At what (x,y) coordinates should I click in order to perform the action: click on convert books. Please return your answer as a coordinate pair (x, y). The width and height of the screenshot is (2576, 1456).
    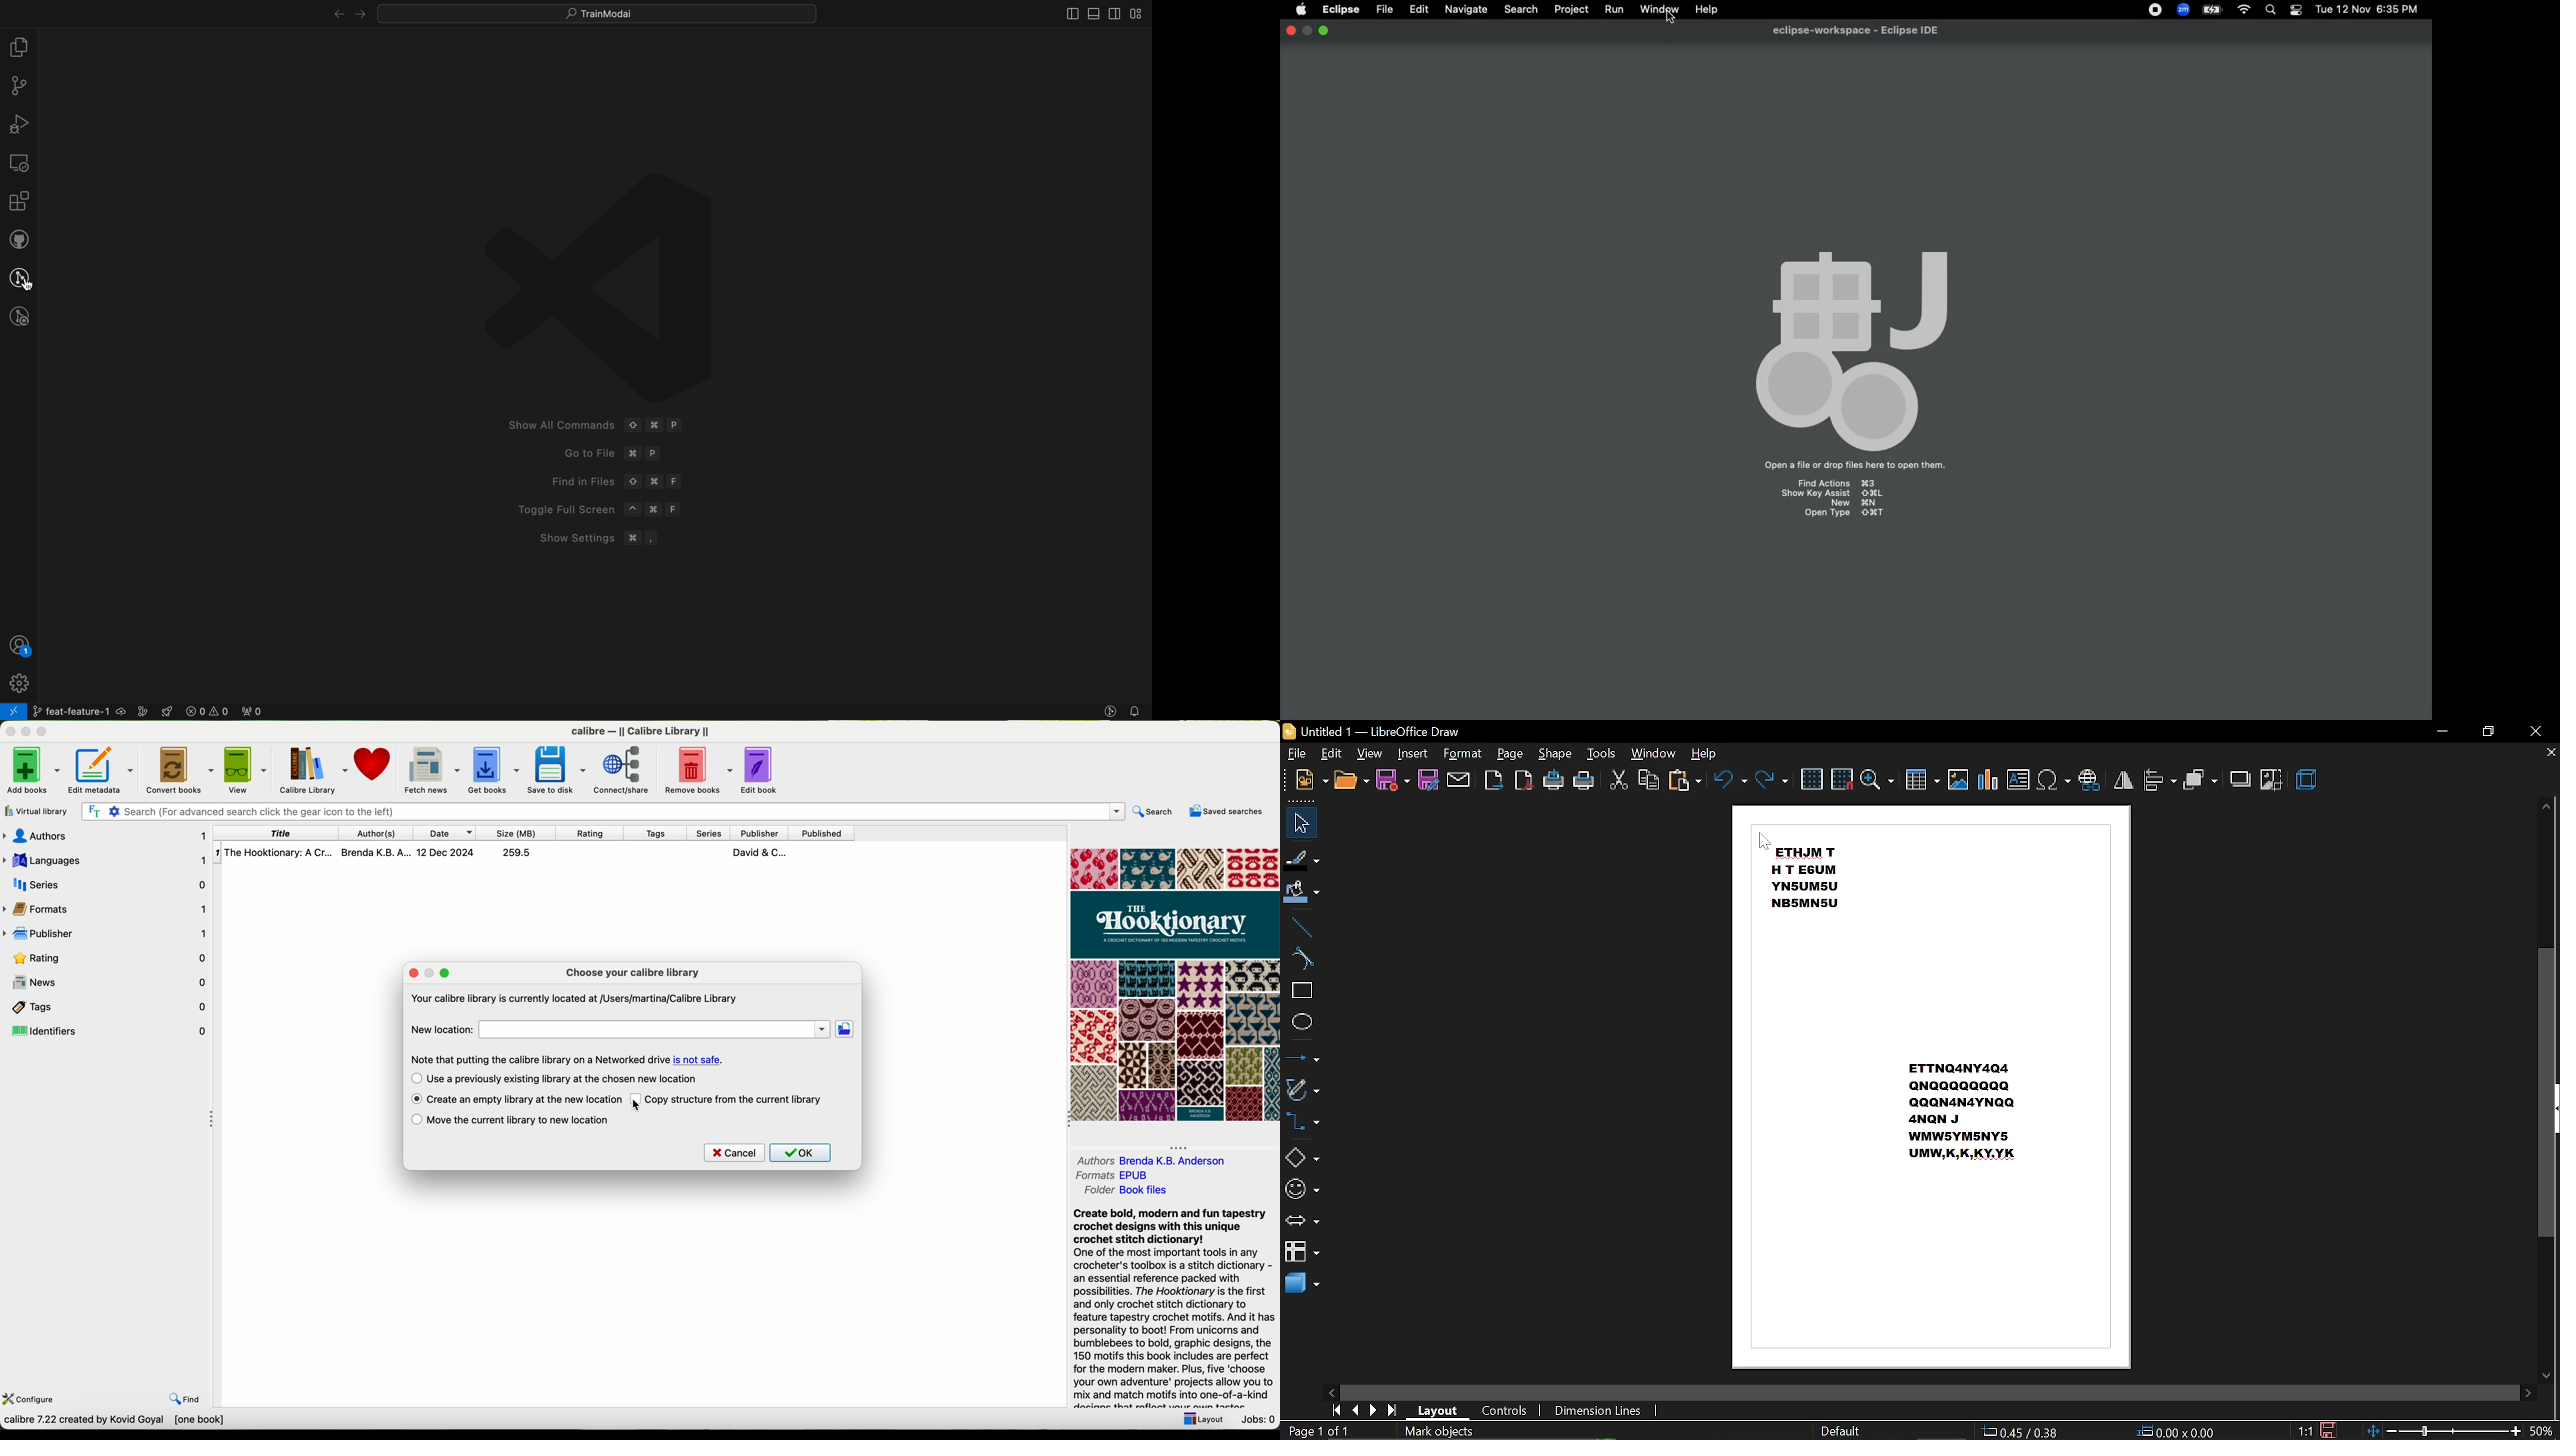
    Looking at the image, I should click on (178, 769).